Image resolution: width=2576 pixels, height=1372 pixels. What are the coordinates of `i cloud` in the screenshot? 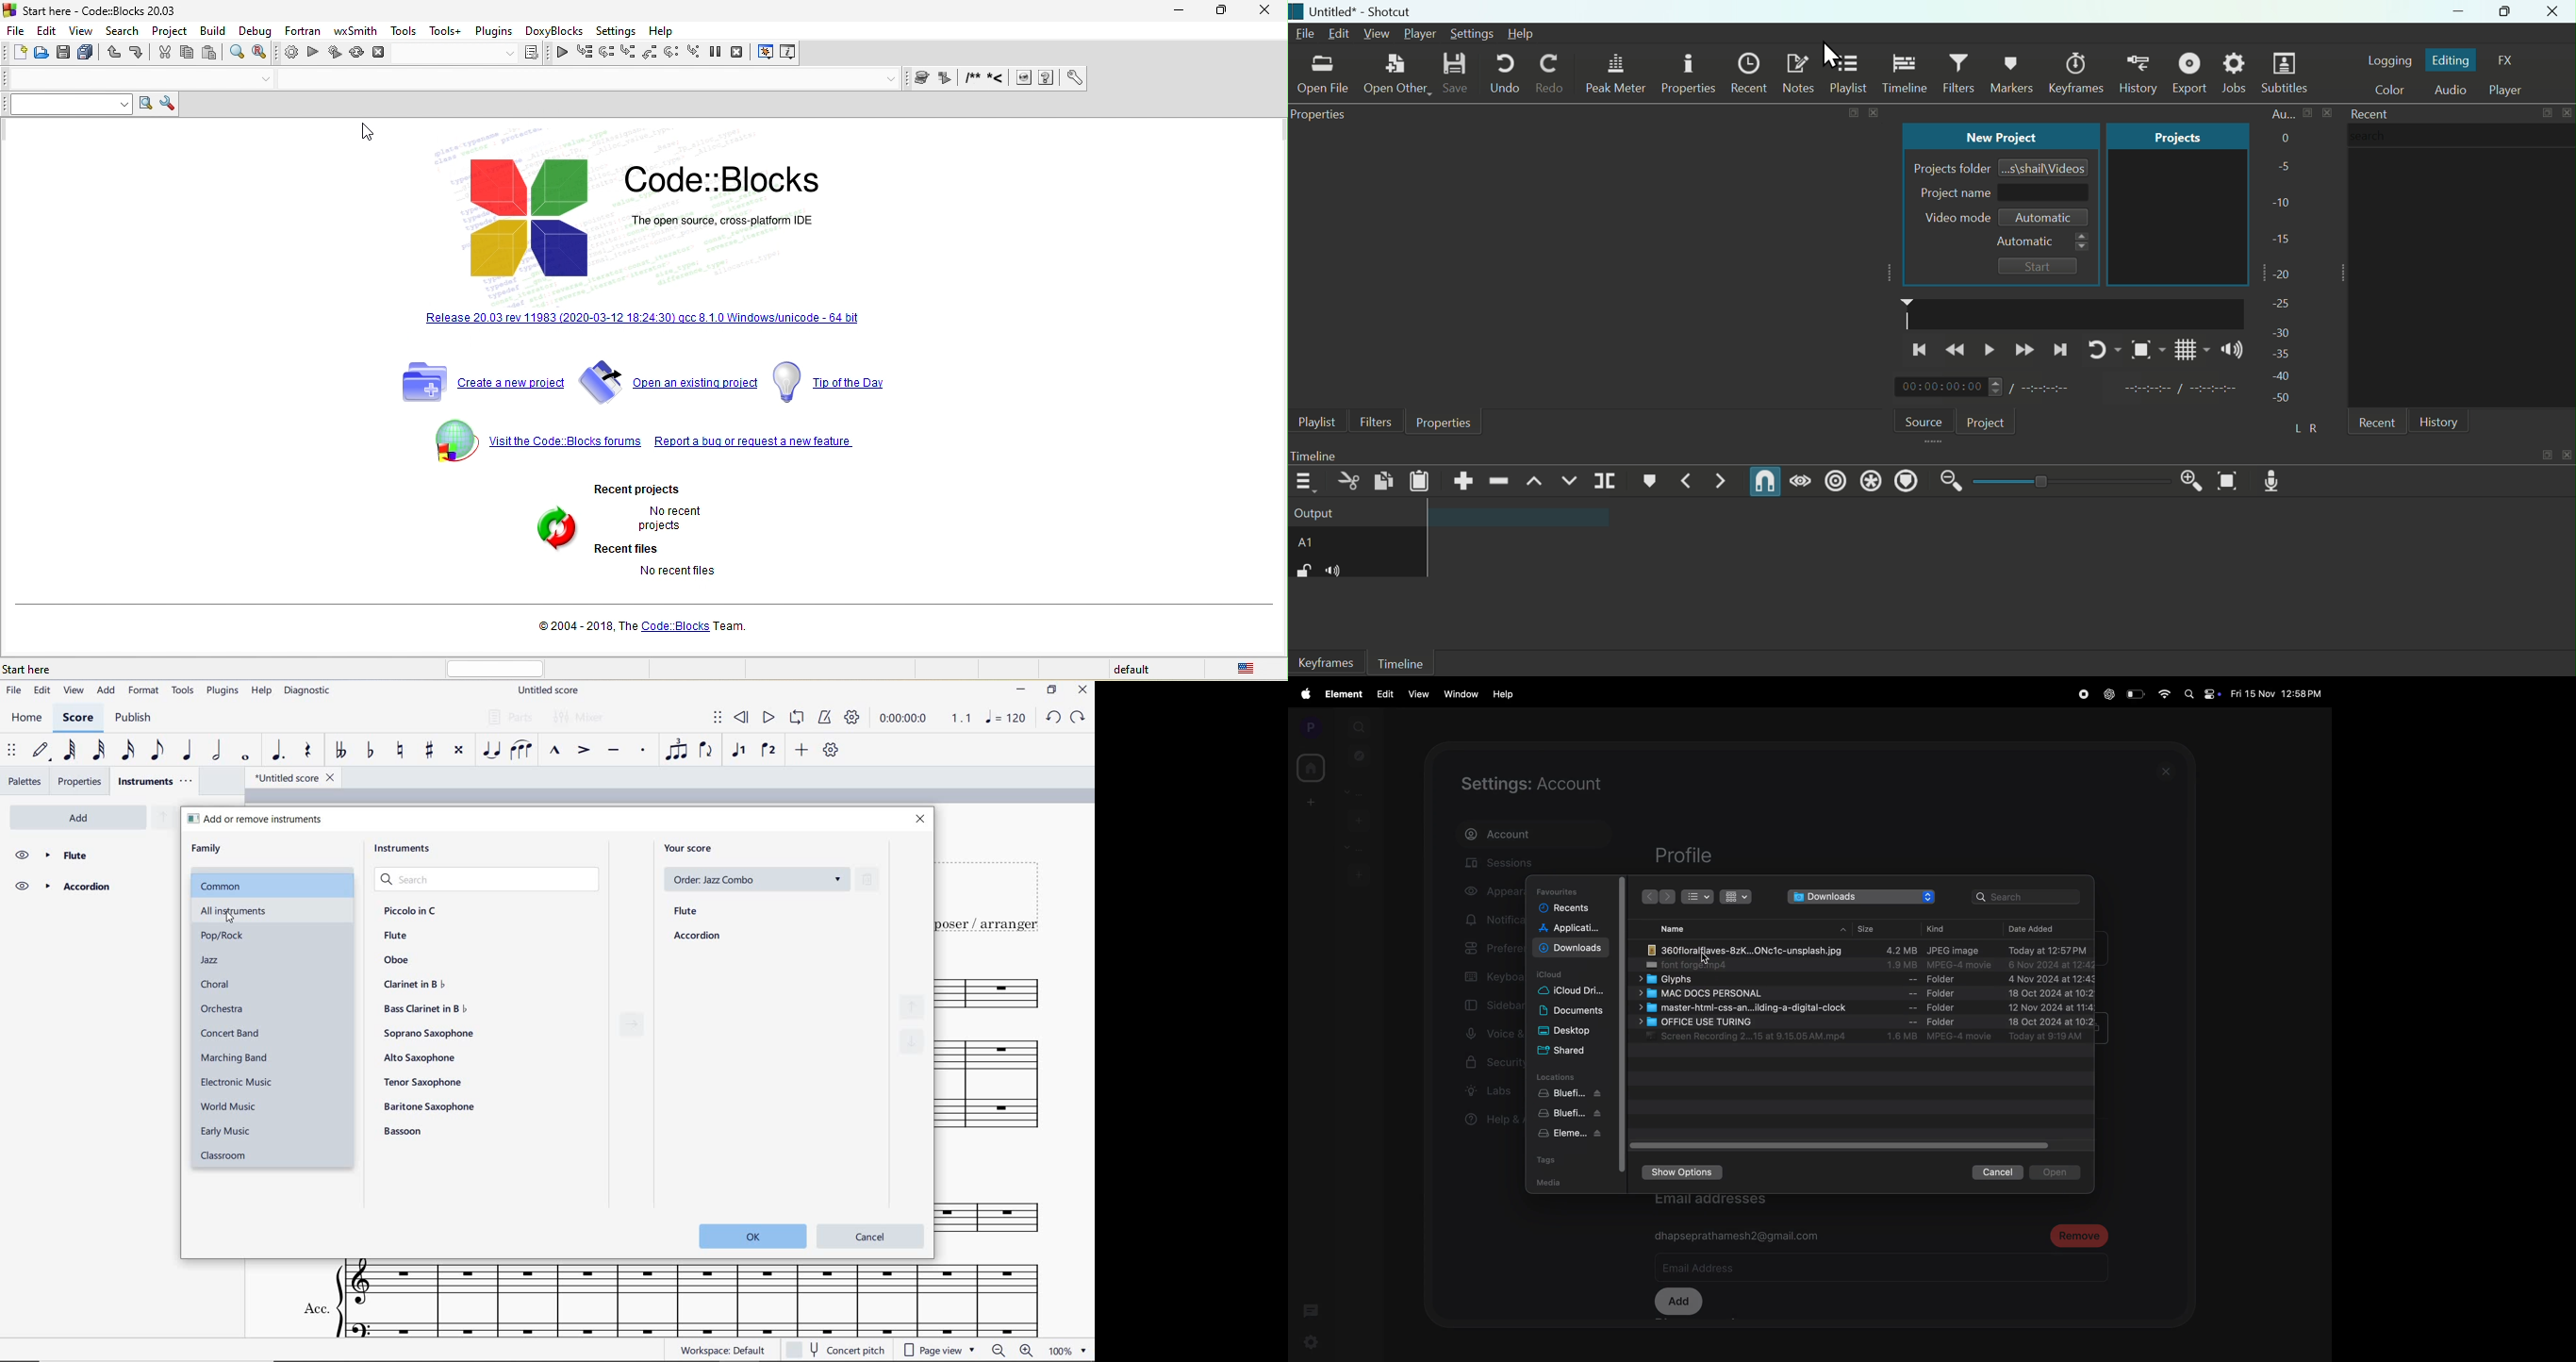 It's located at (1558, 974).